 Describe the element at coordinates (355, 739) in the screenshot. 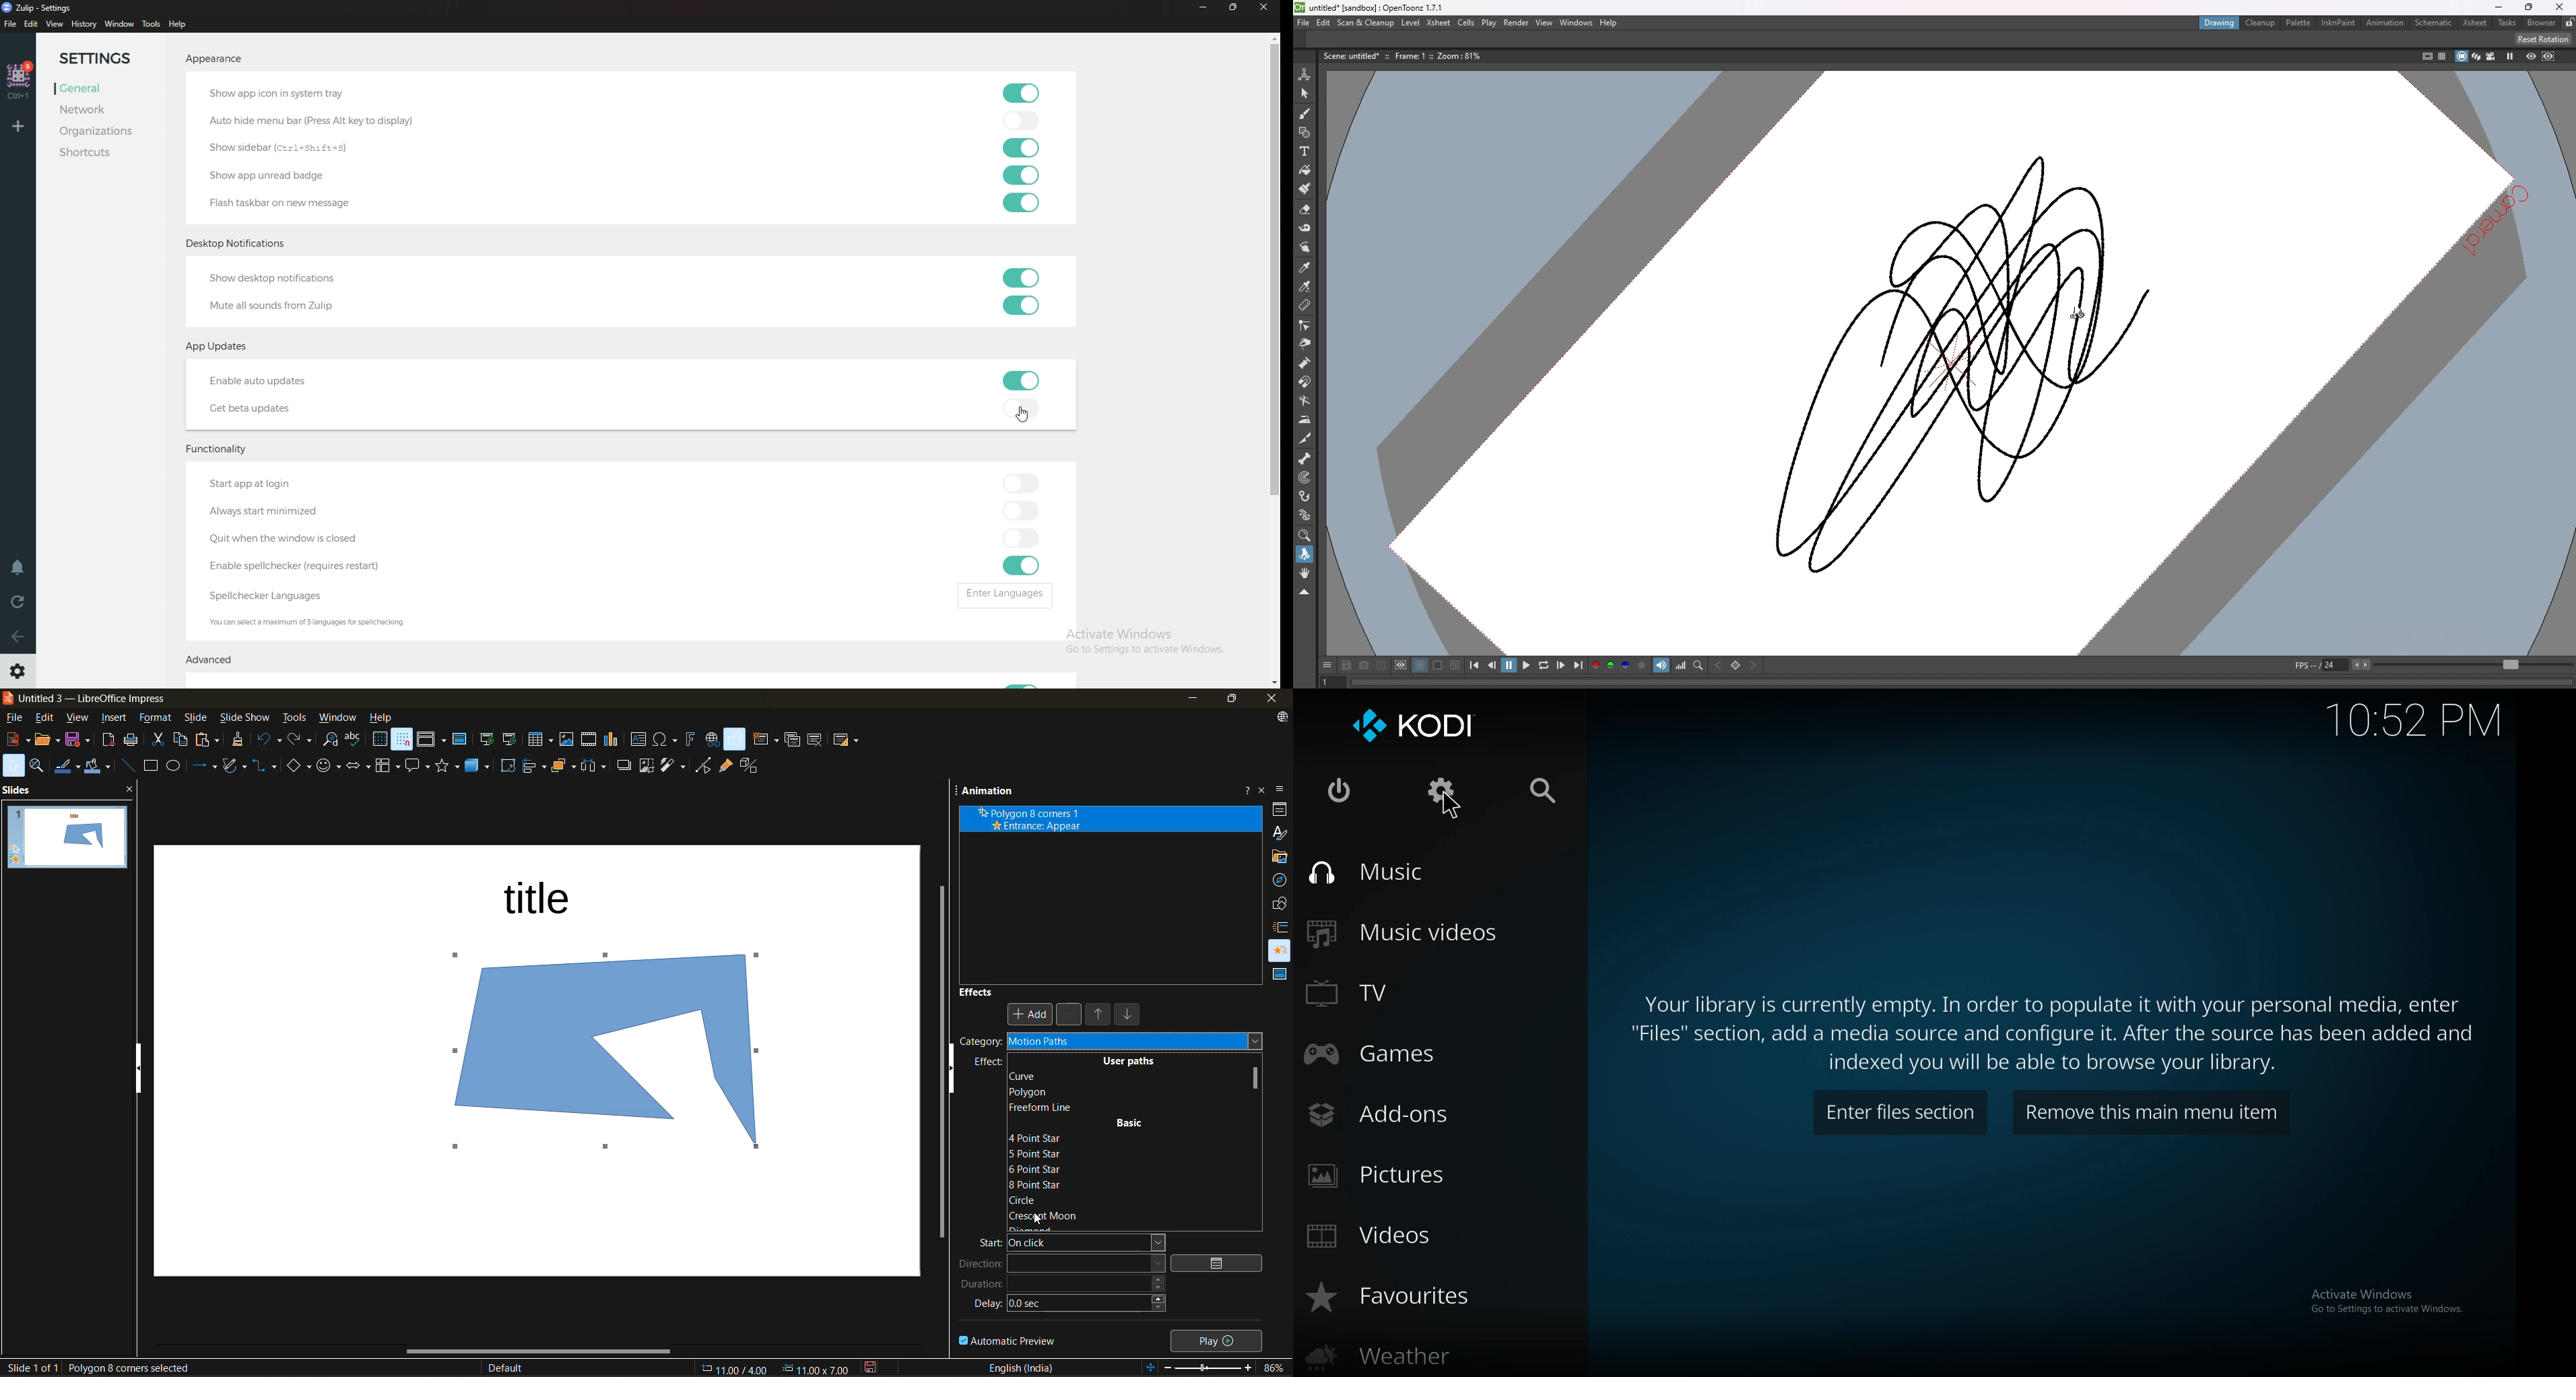

I see `spelling` at that location.